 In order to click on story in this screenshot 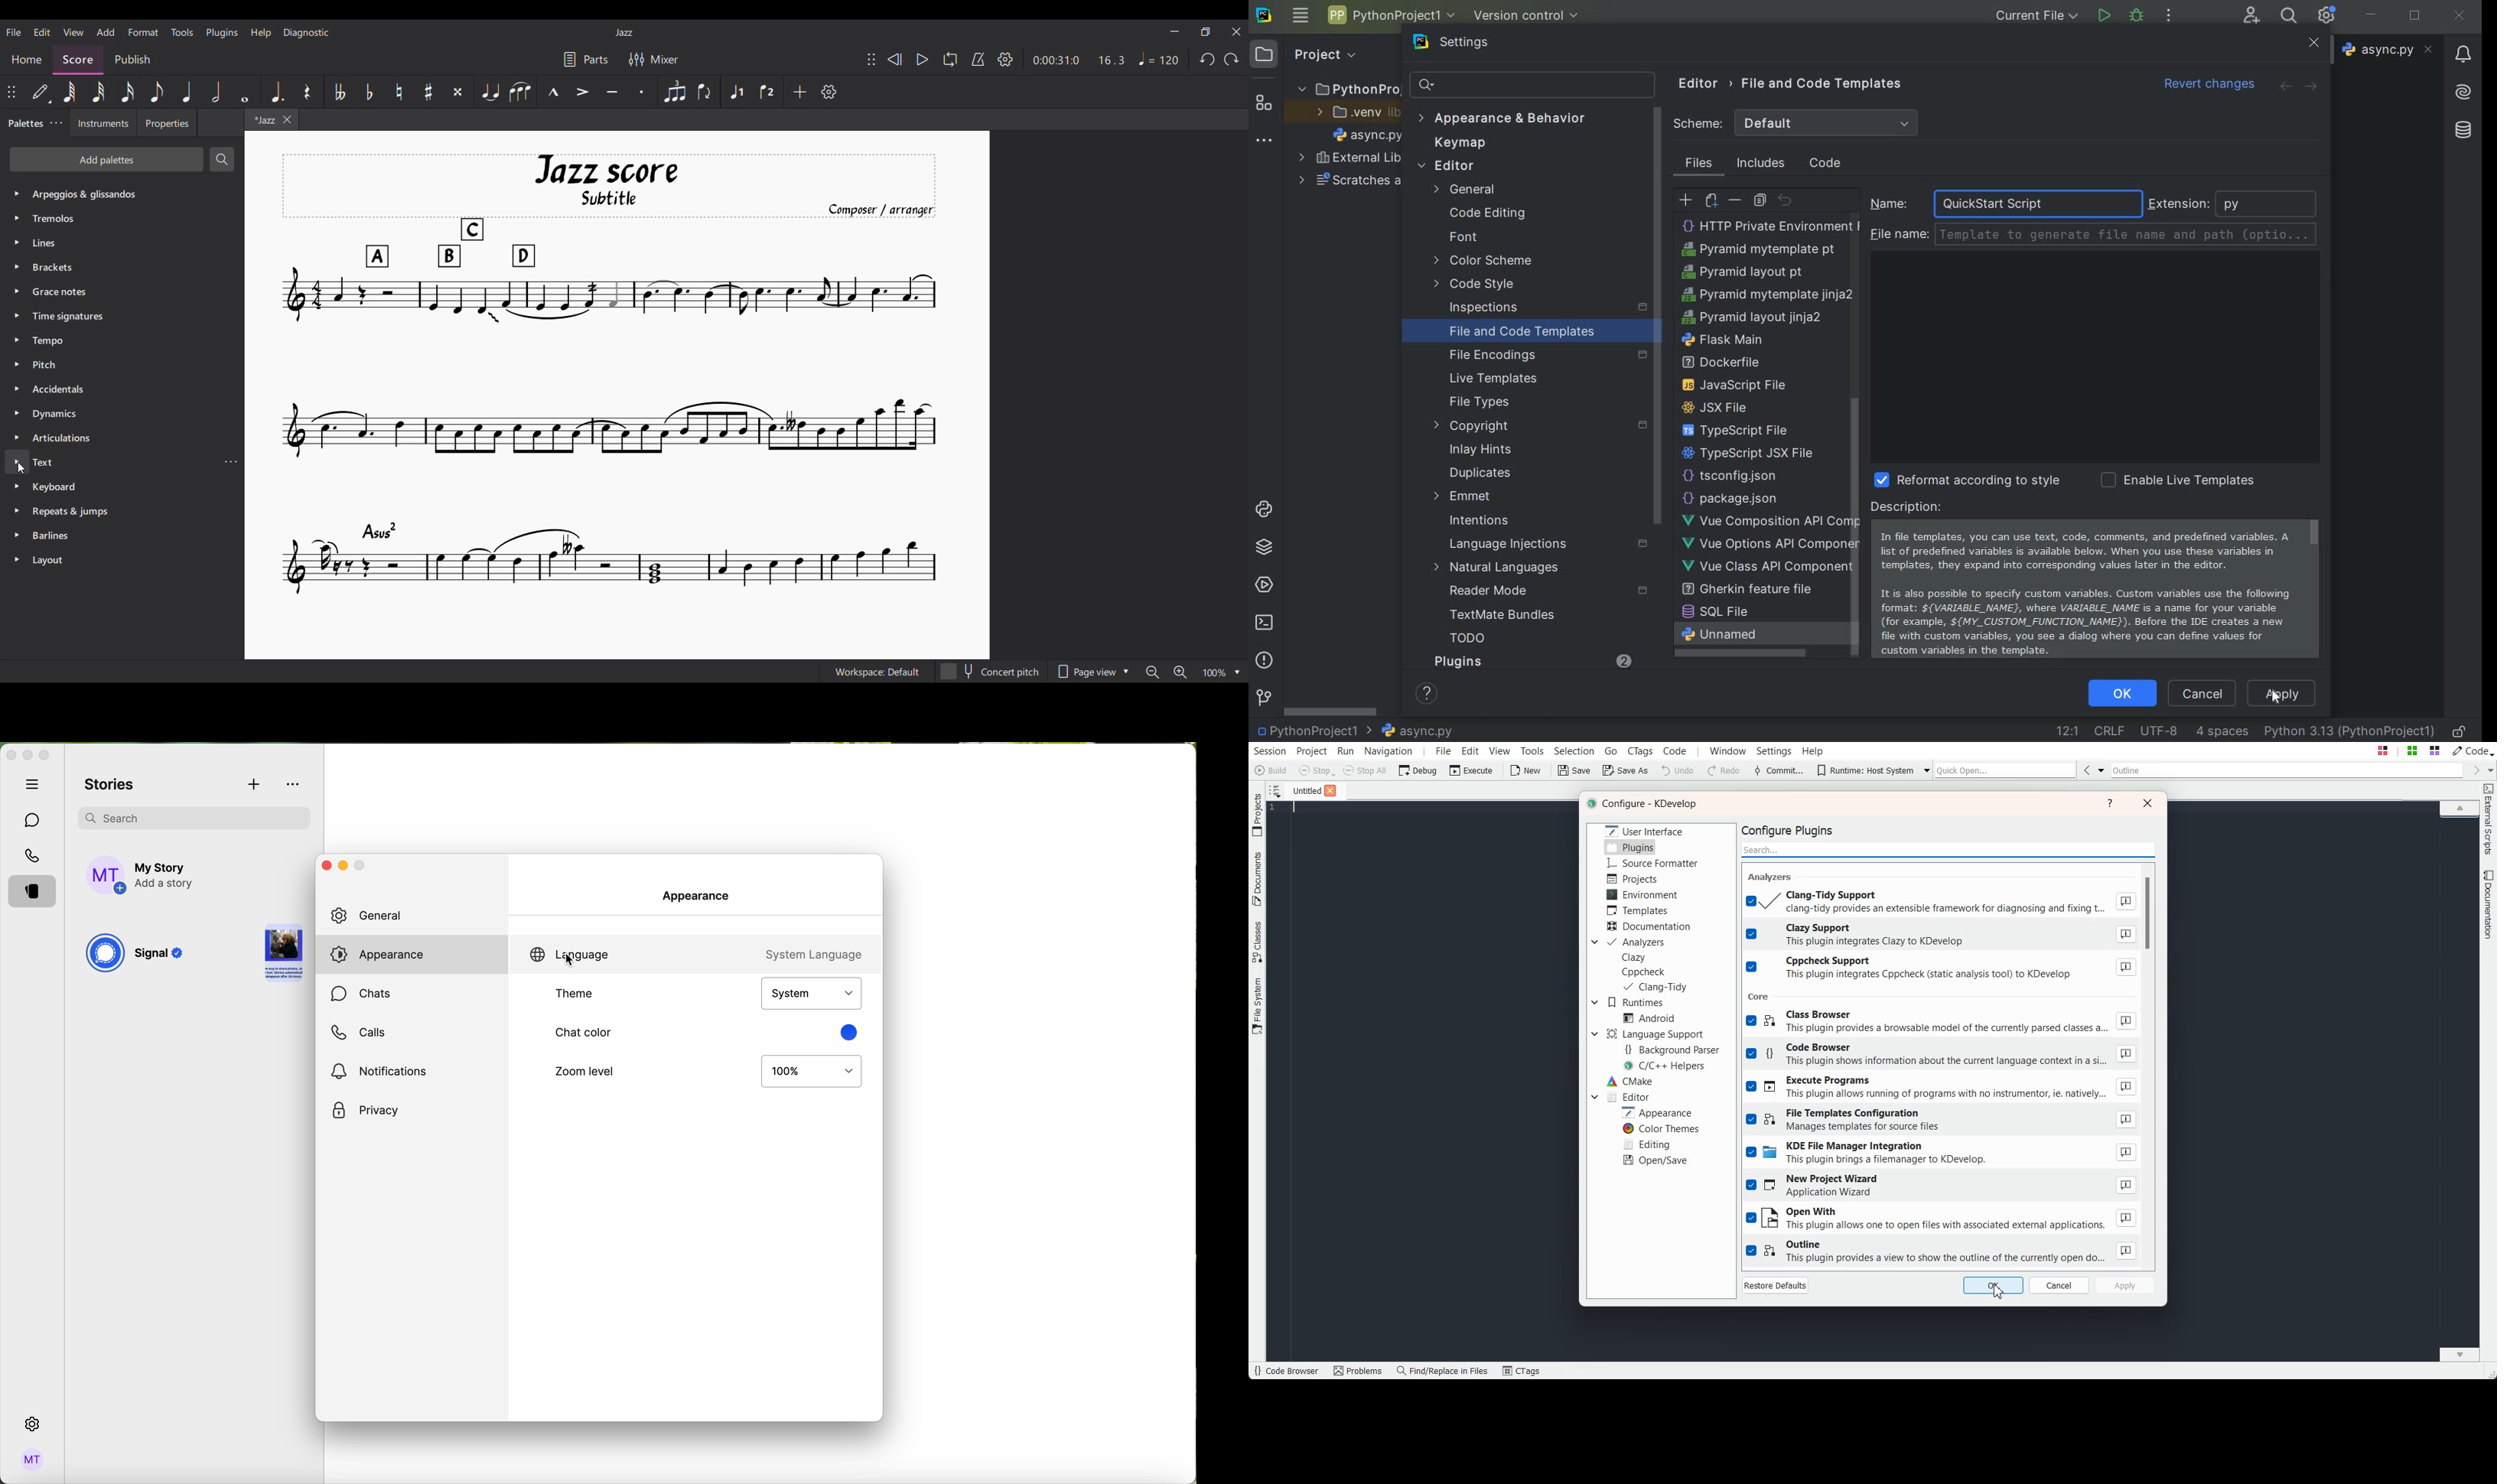, I will do `click(283, 954)`.